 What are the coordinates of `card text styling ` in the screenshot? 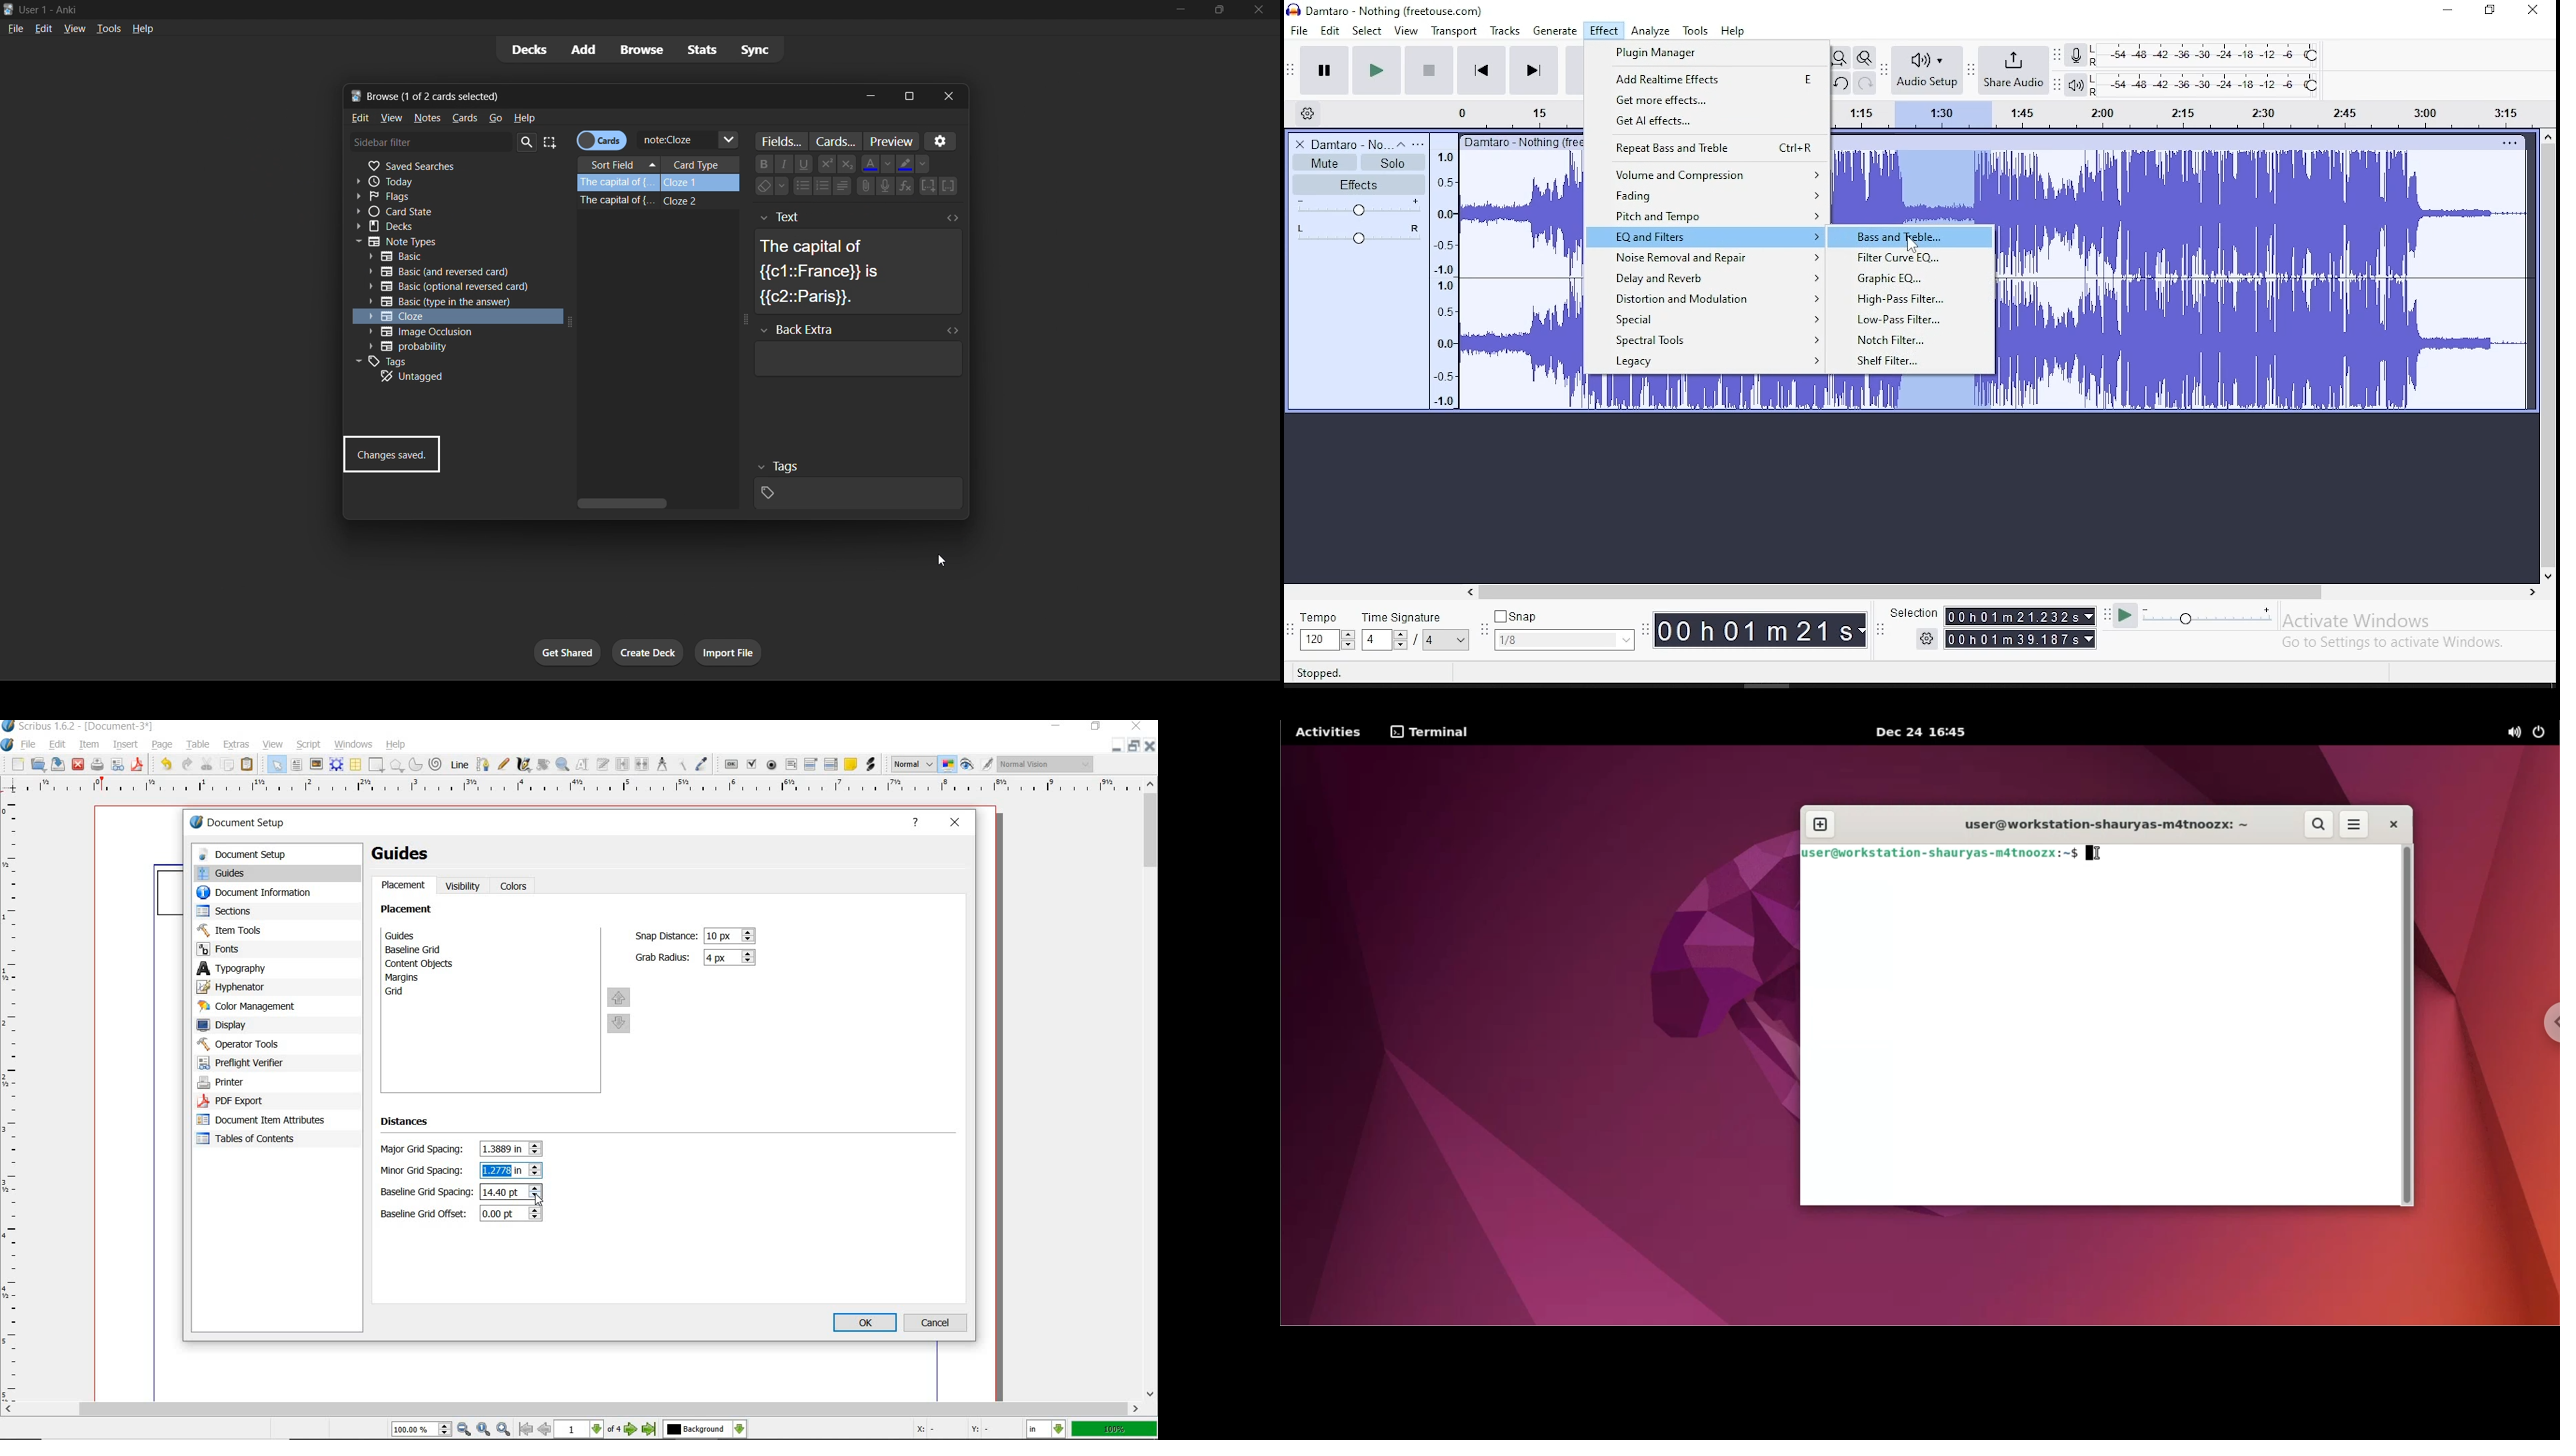 It's located at (849, 177).